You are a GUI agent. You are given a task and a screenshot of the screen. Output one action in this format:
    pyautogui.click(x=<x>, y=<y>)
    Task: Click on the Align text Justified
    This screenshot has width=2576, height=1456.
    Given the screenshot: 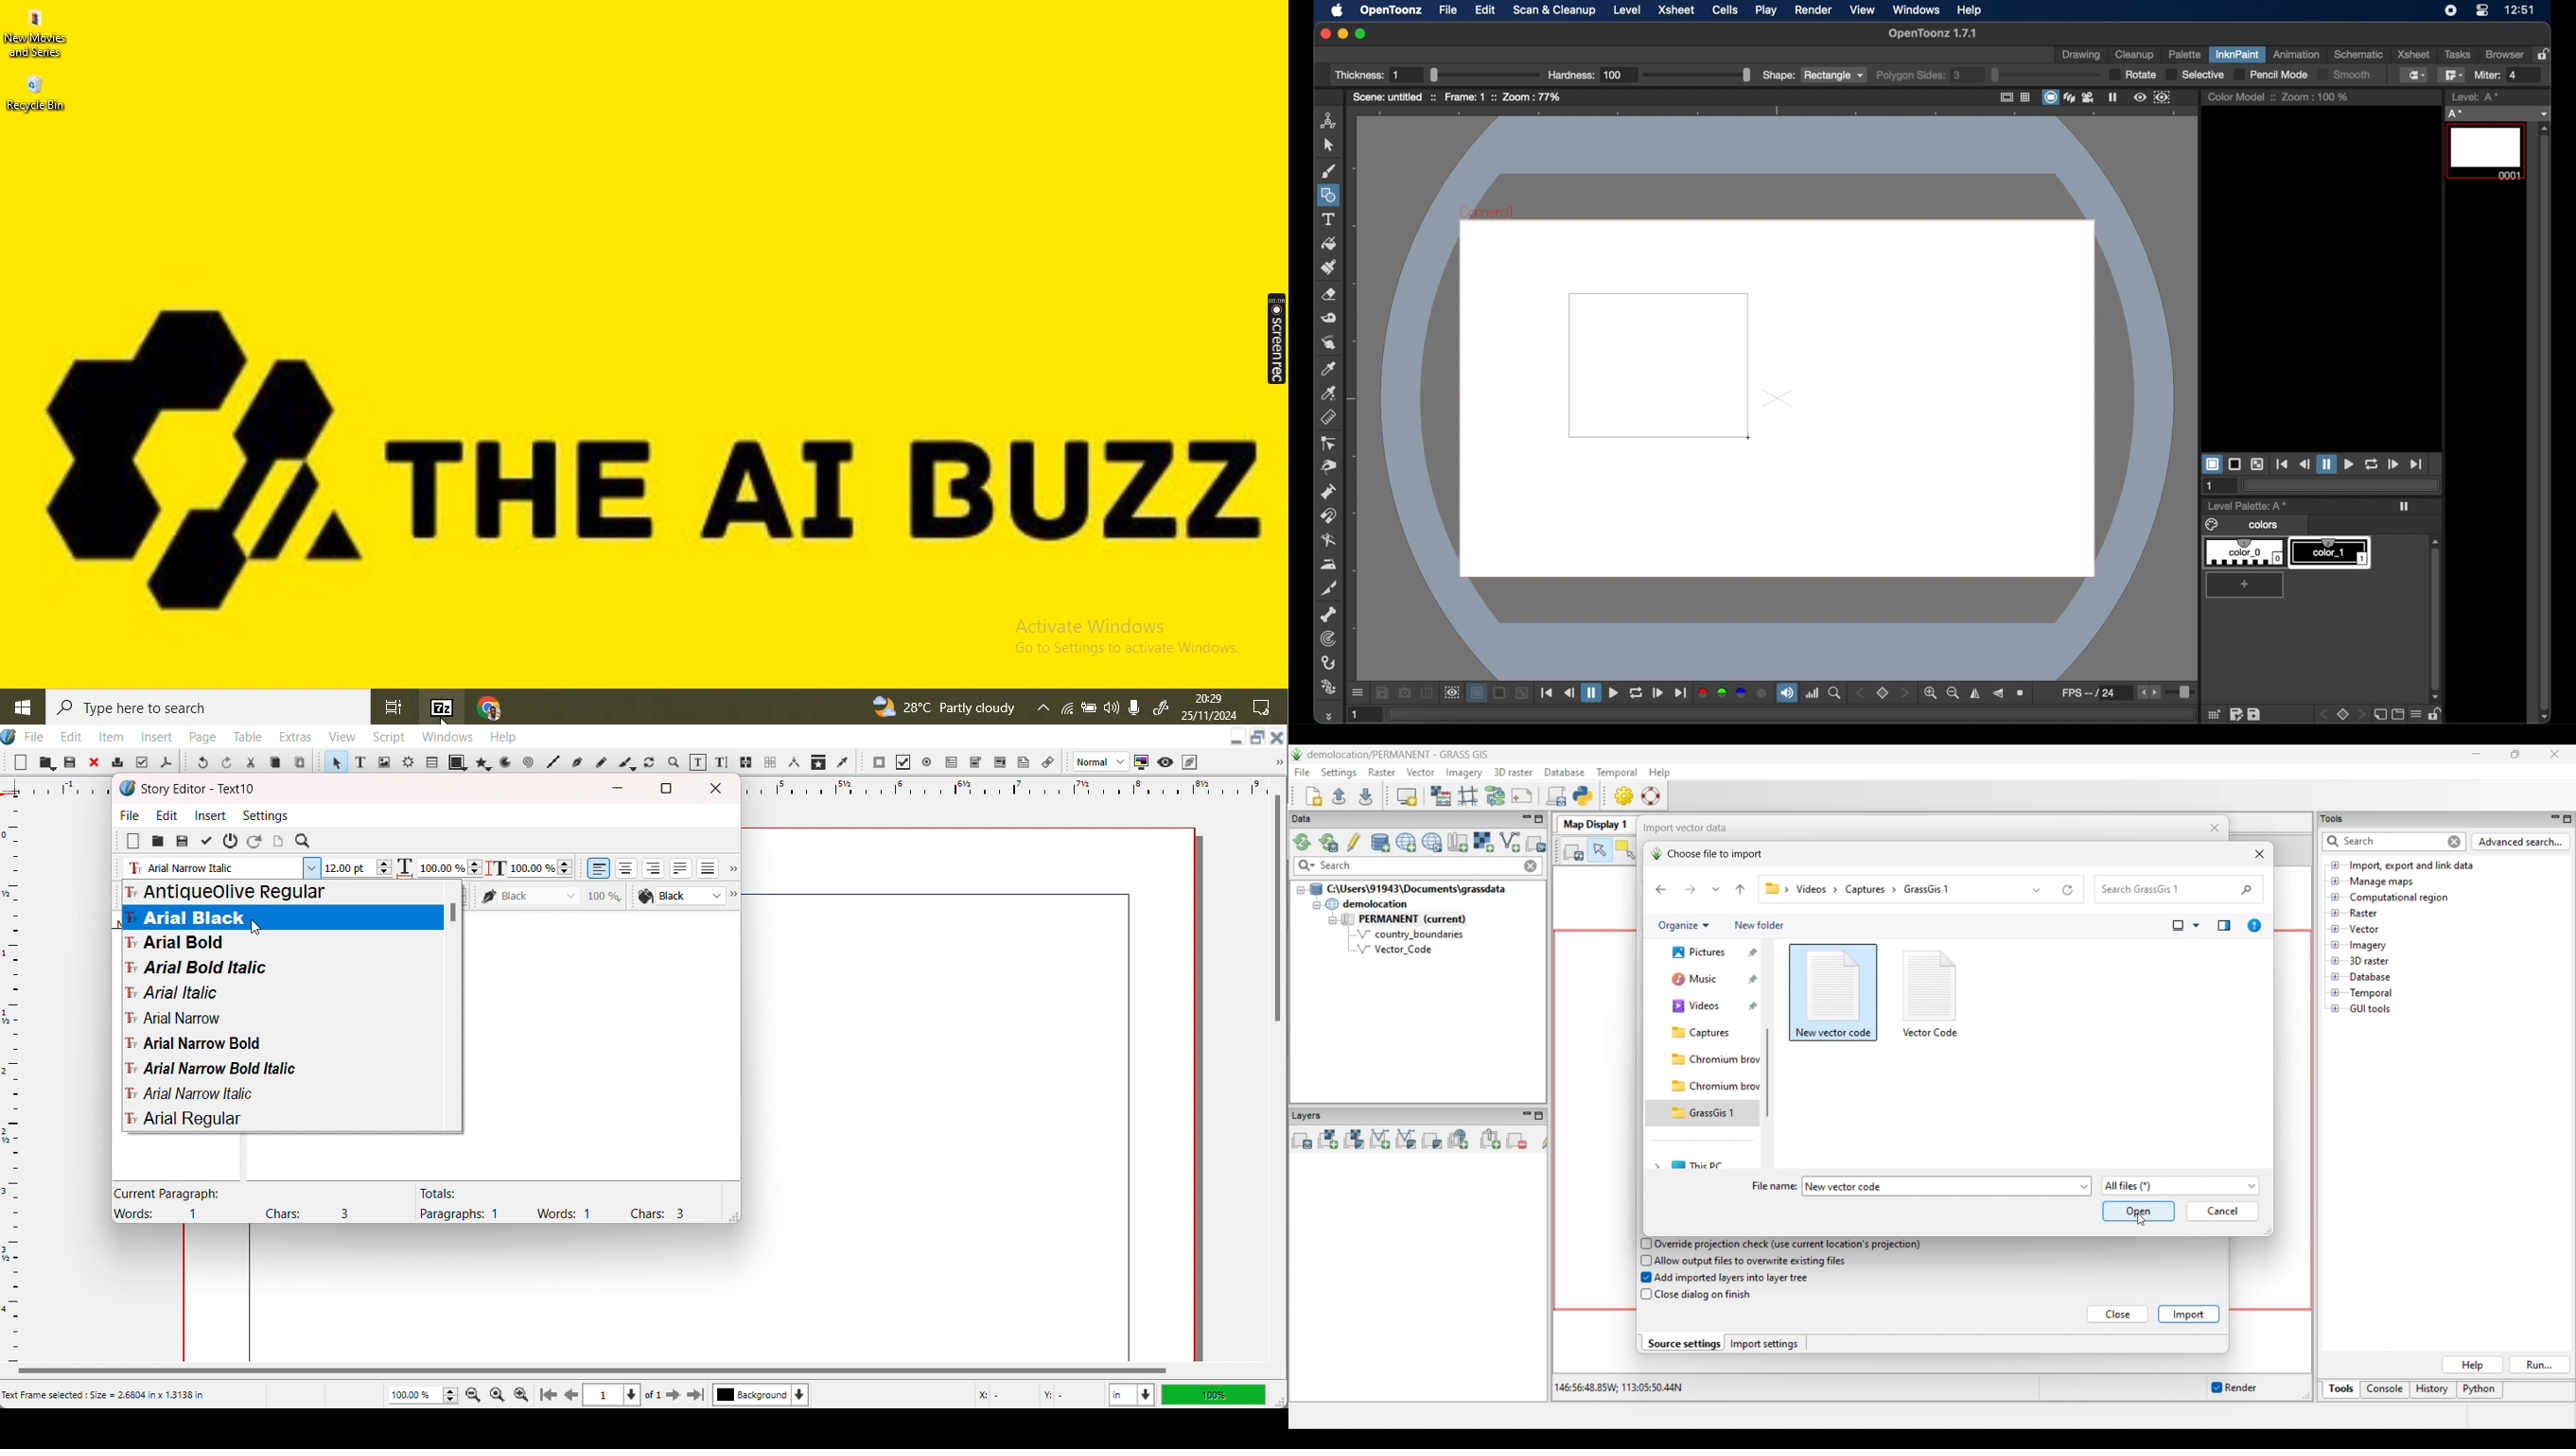 What is the action you would take?
    pyautogui.click(x=681, y=868)
    